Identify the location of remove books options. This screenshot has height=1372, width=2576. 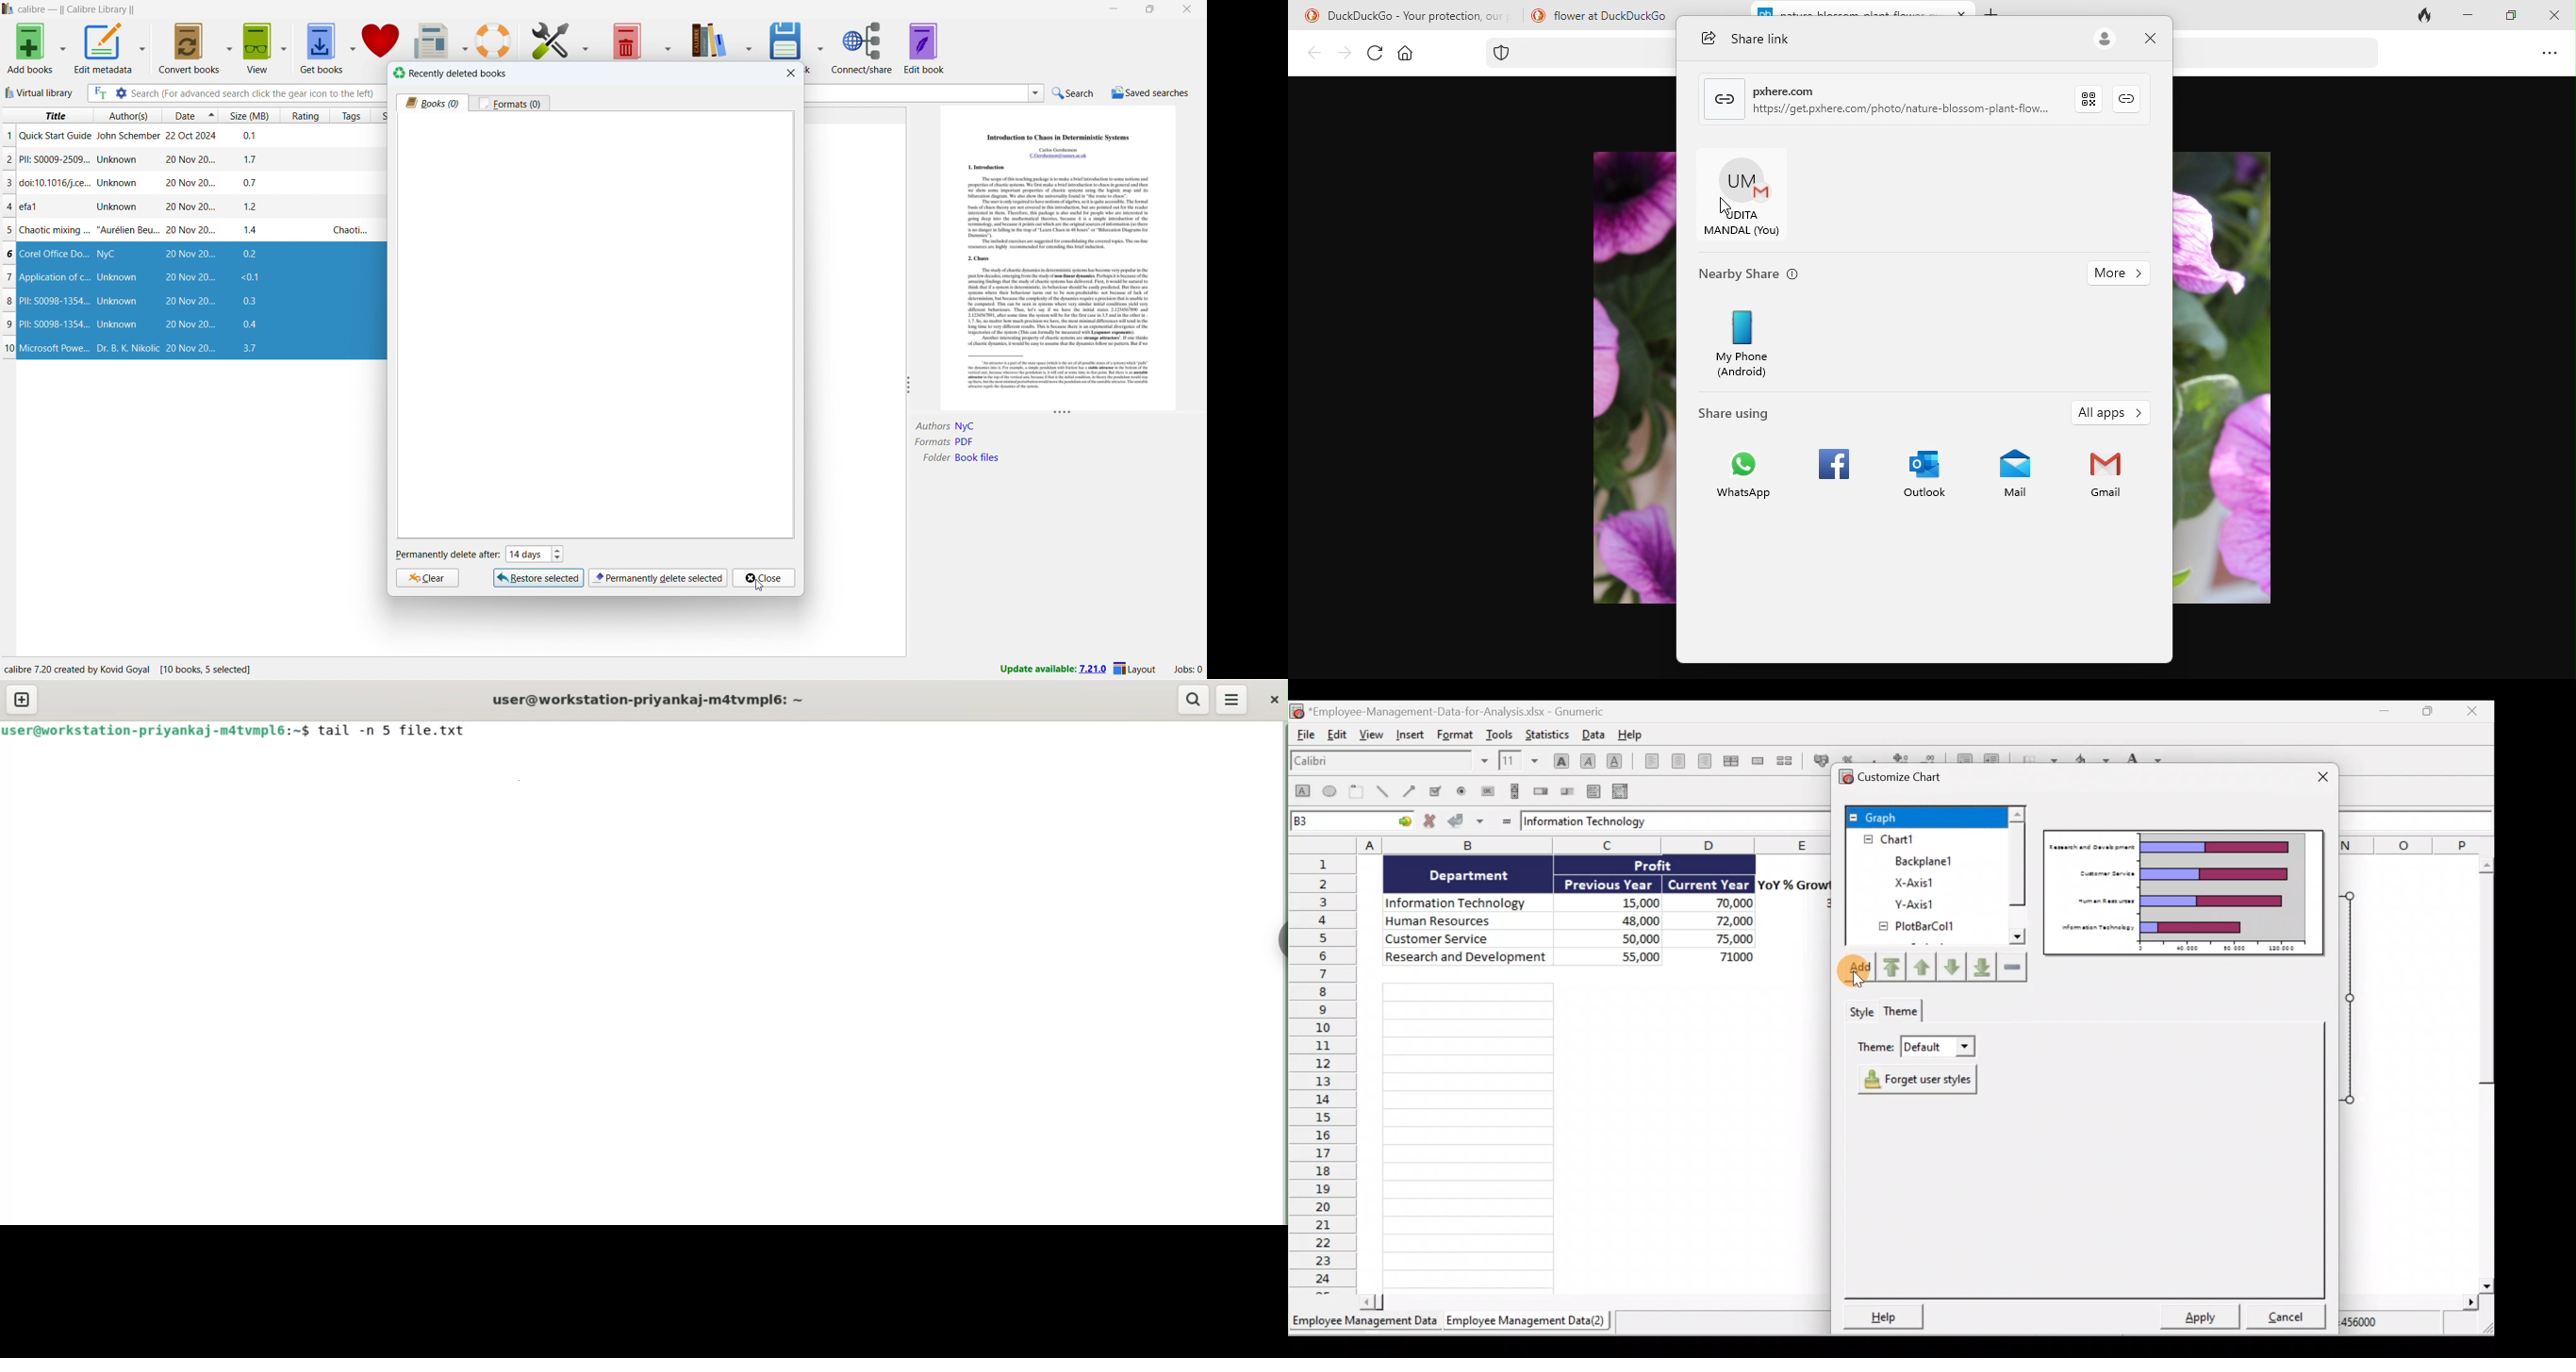
(666, 38).